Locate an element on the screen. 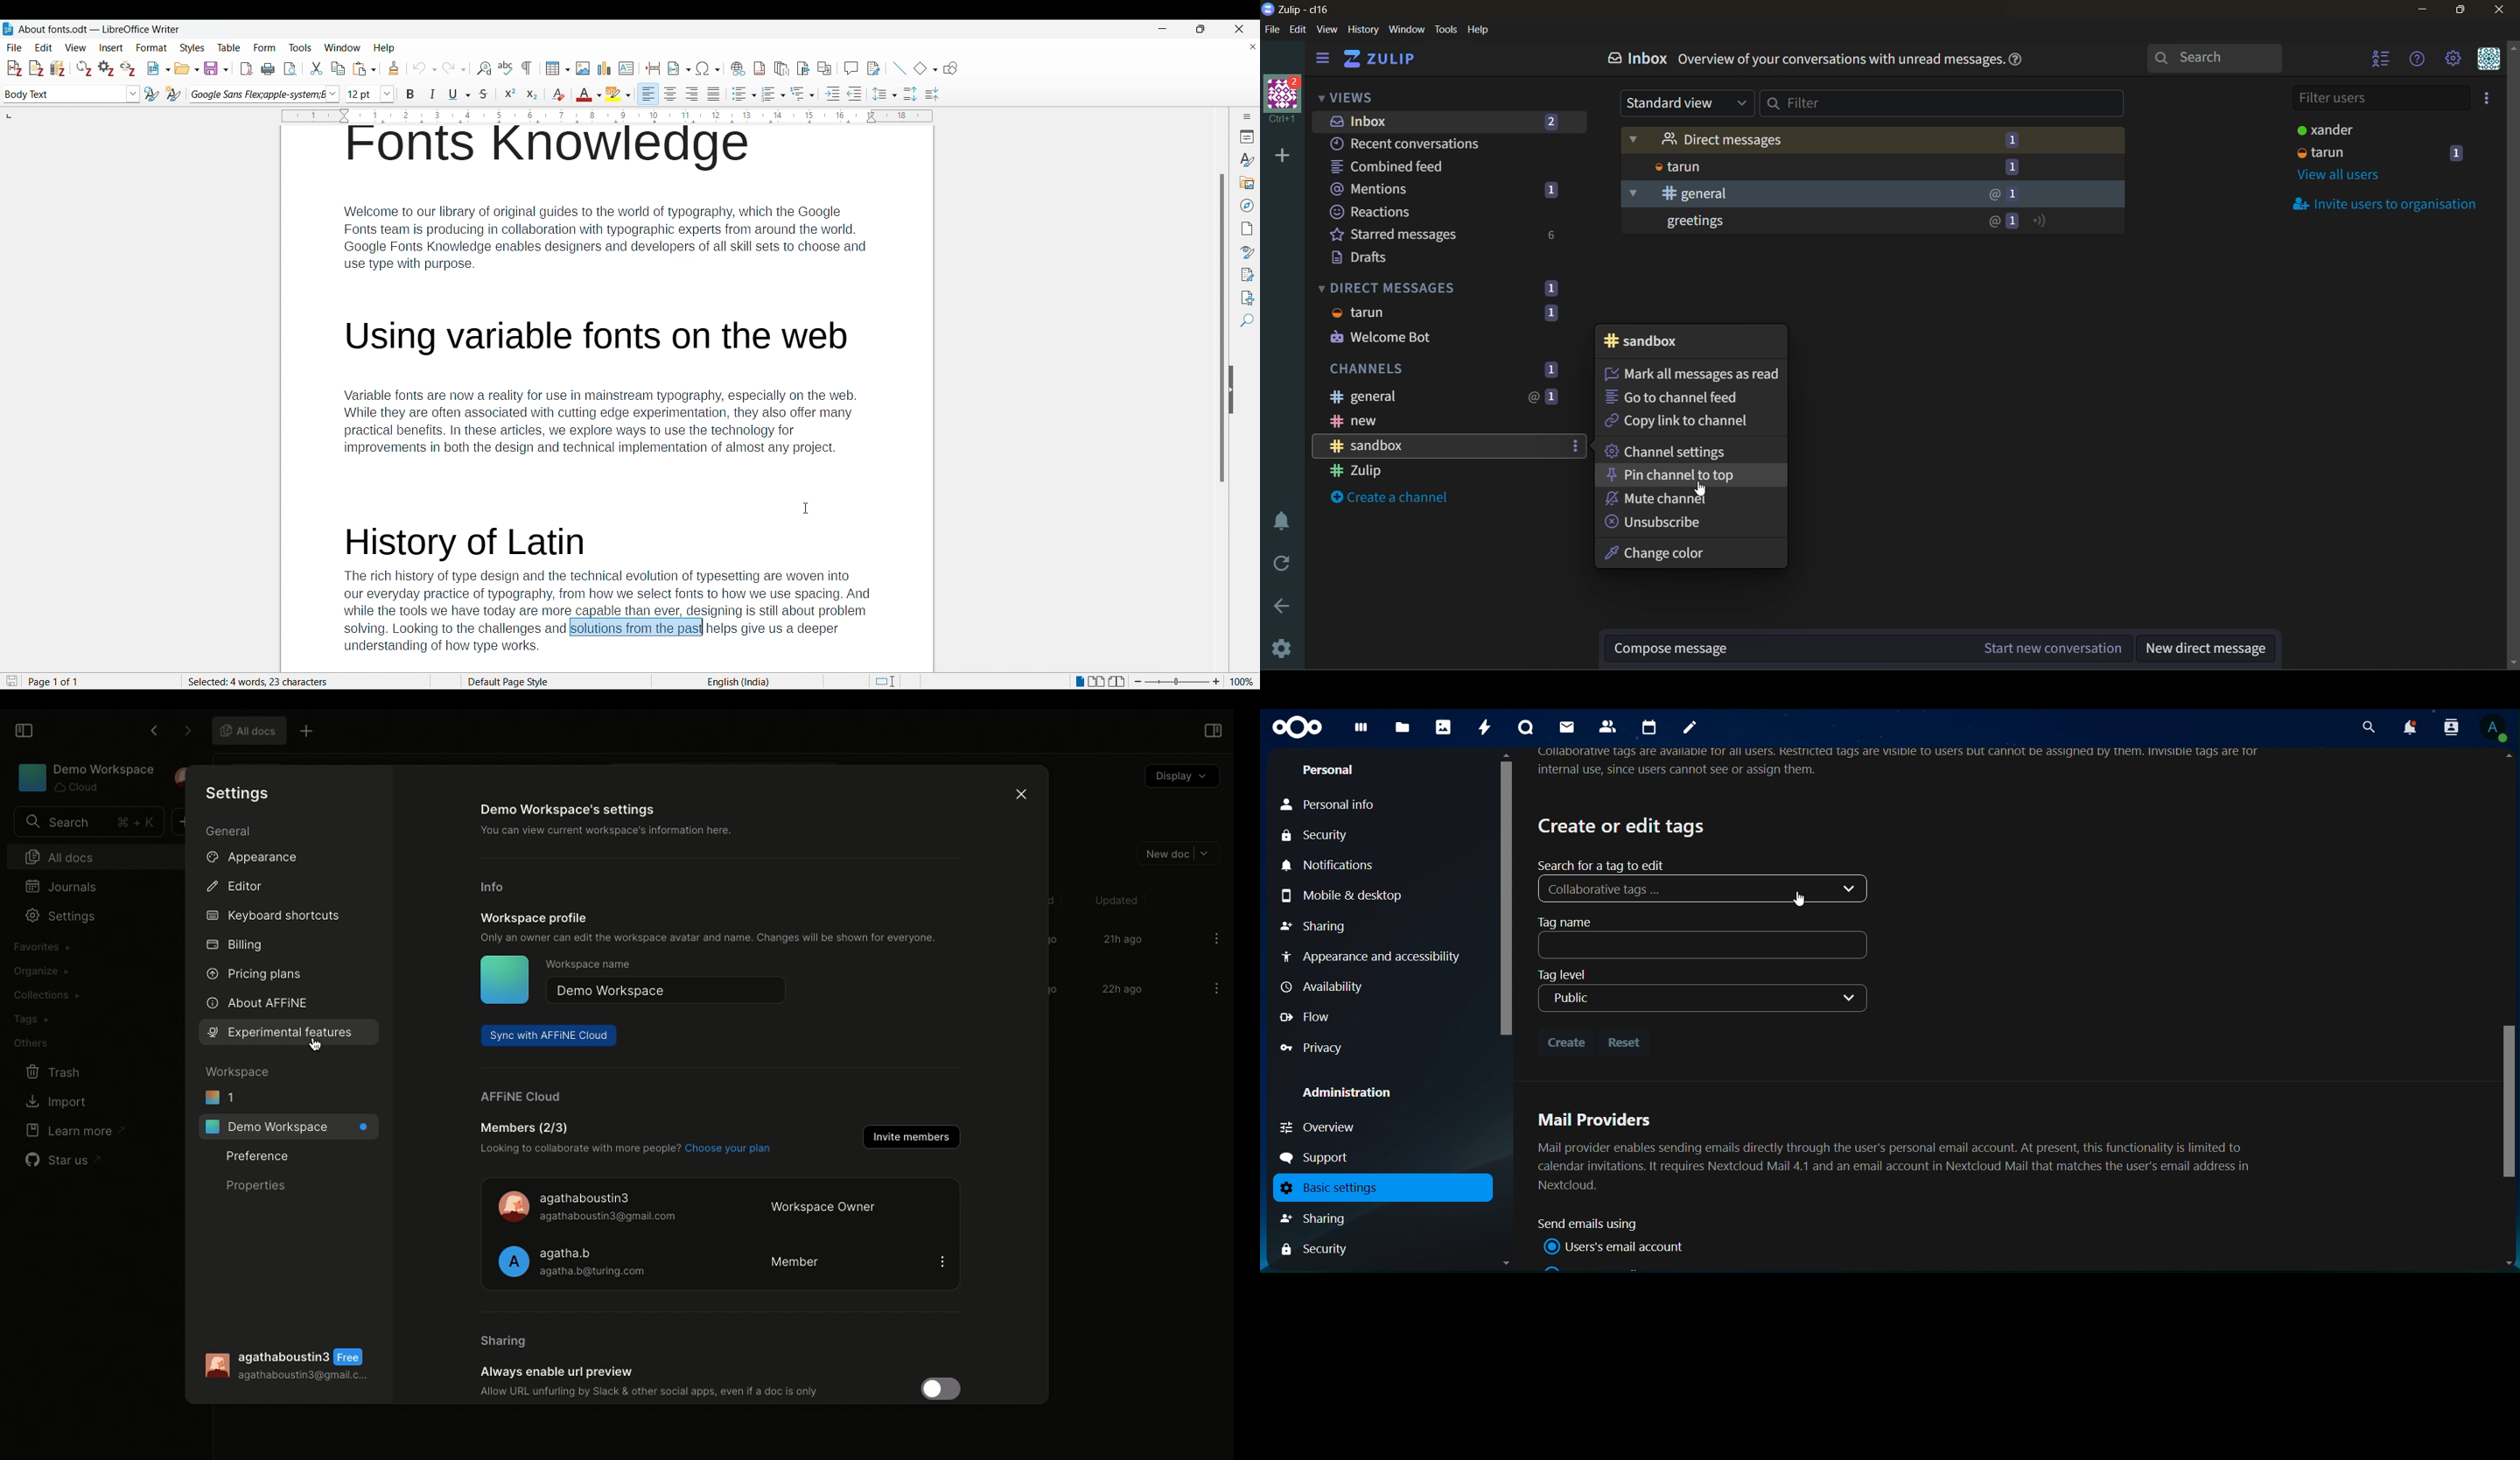 This screenshot has width=2520, height=1484. 1 is located at coordinates (220, 1096).